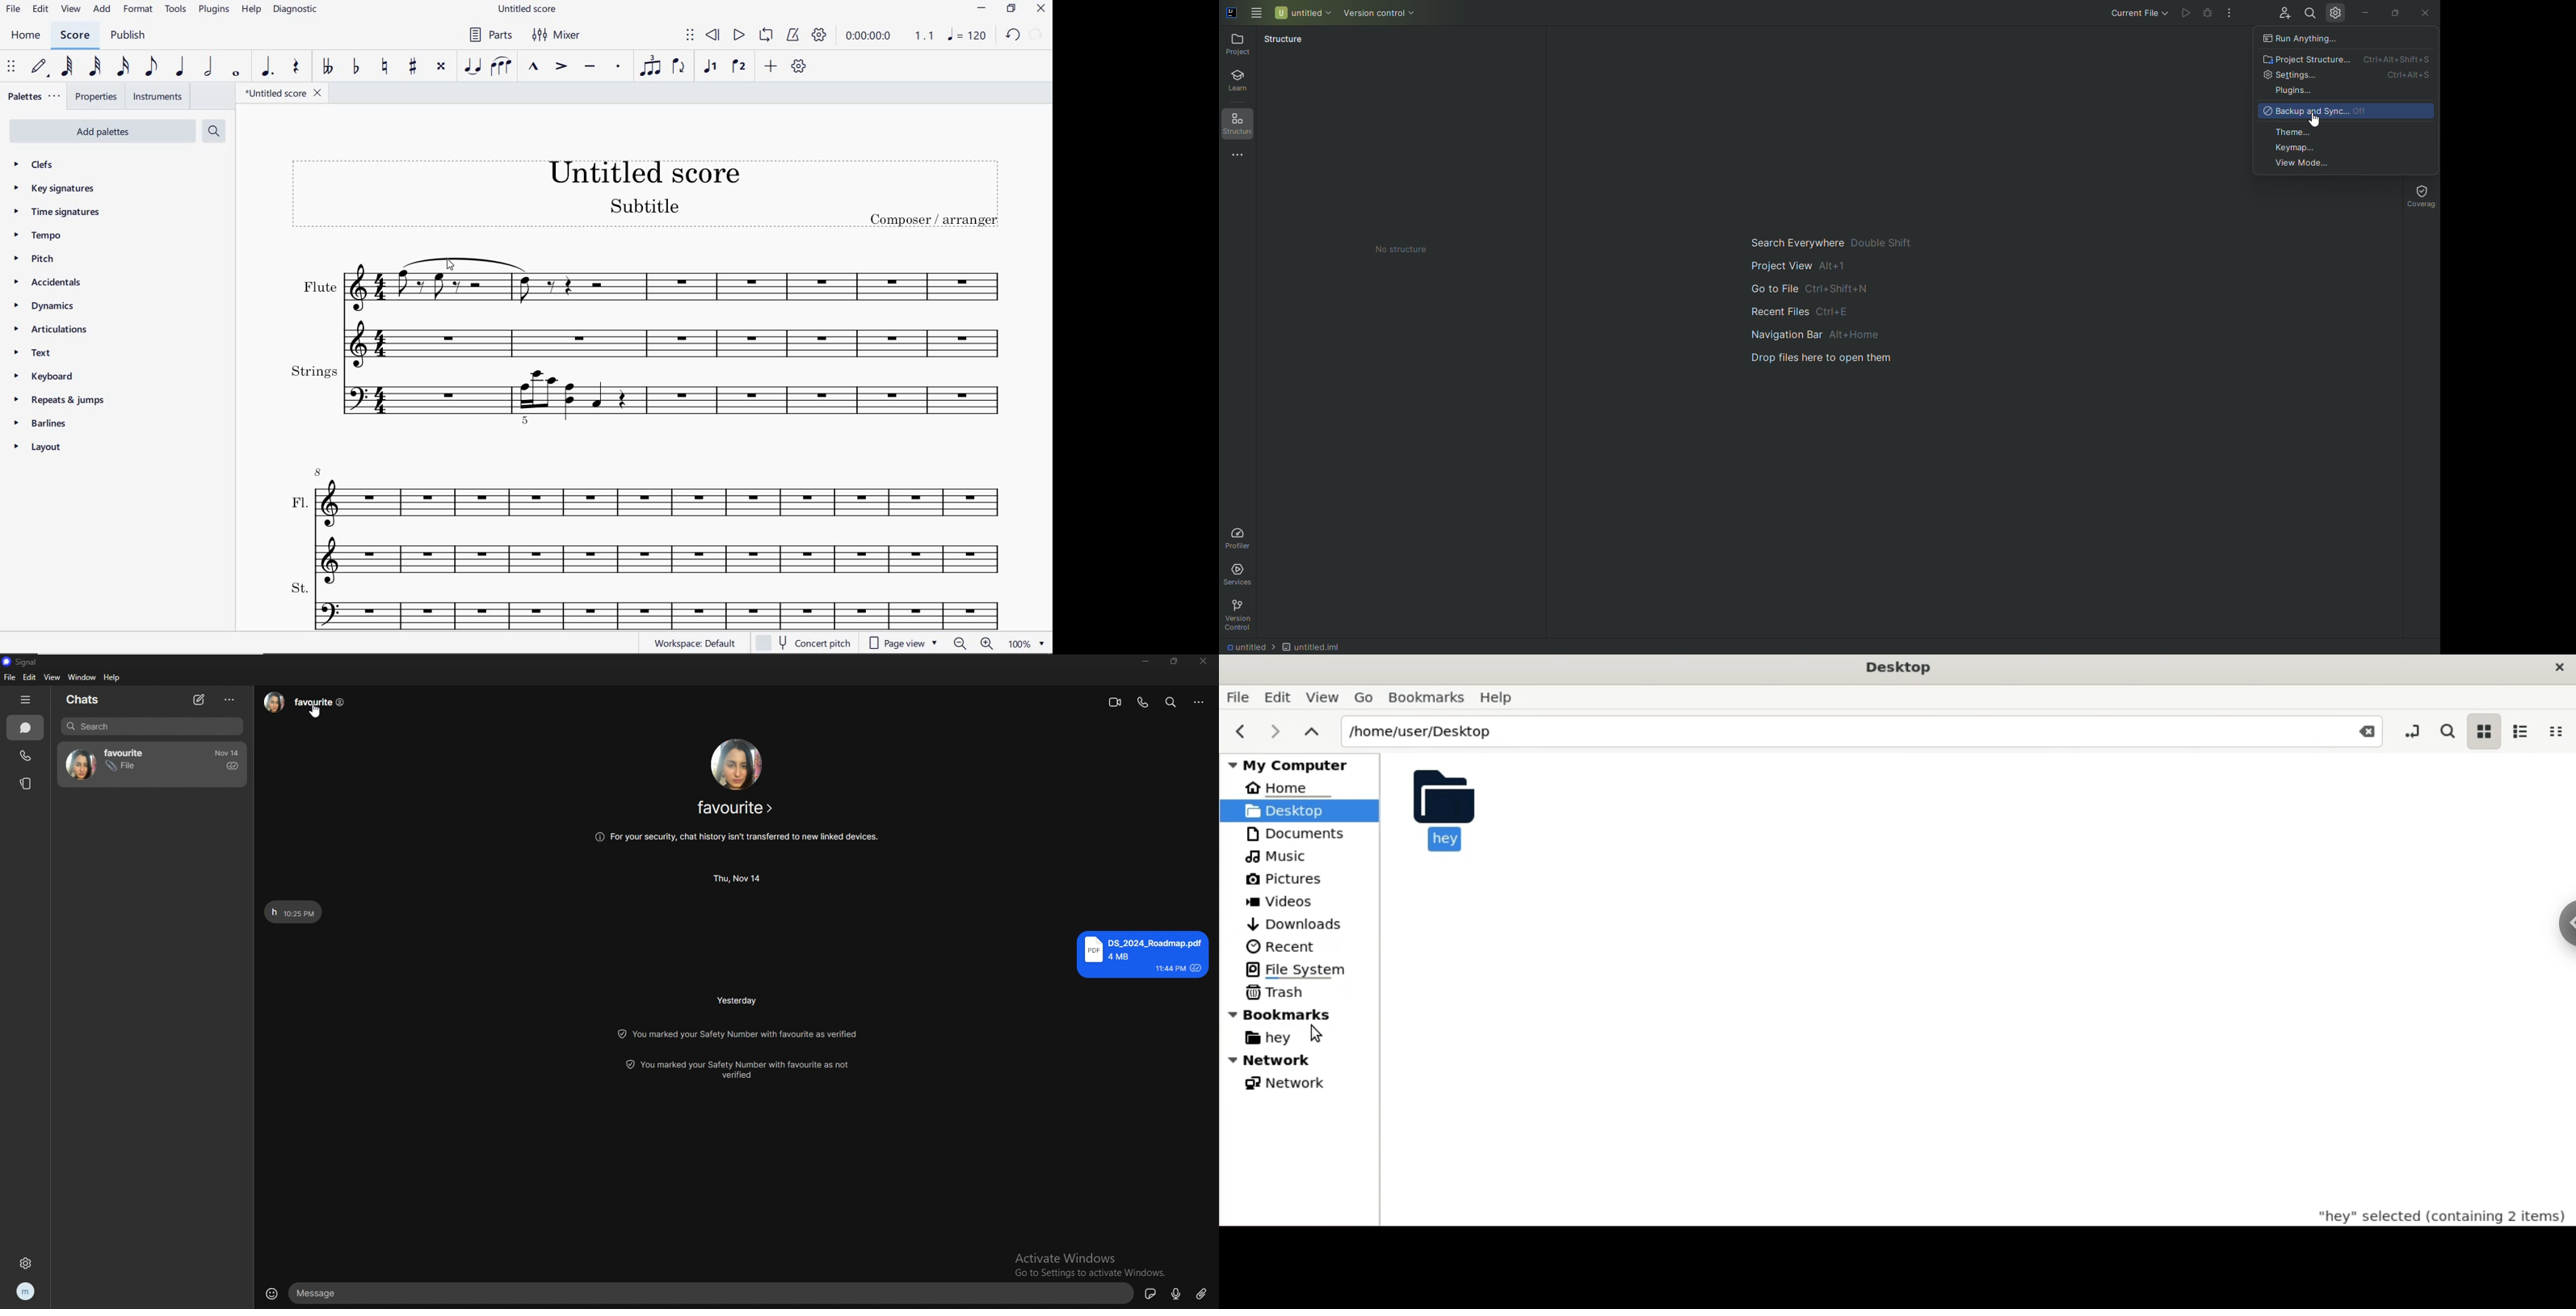 The width and height of the screenshot is (2576, 1316). I want to click on file, so click(16, 9).